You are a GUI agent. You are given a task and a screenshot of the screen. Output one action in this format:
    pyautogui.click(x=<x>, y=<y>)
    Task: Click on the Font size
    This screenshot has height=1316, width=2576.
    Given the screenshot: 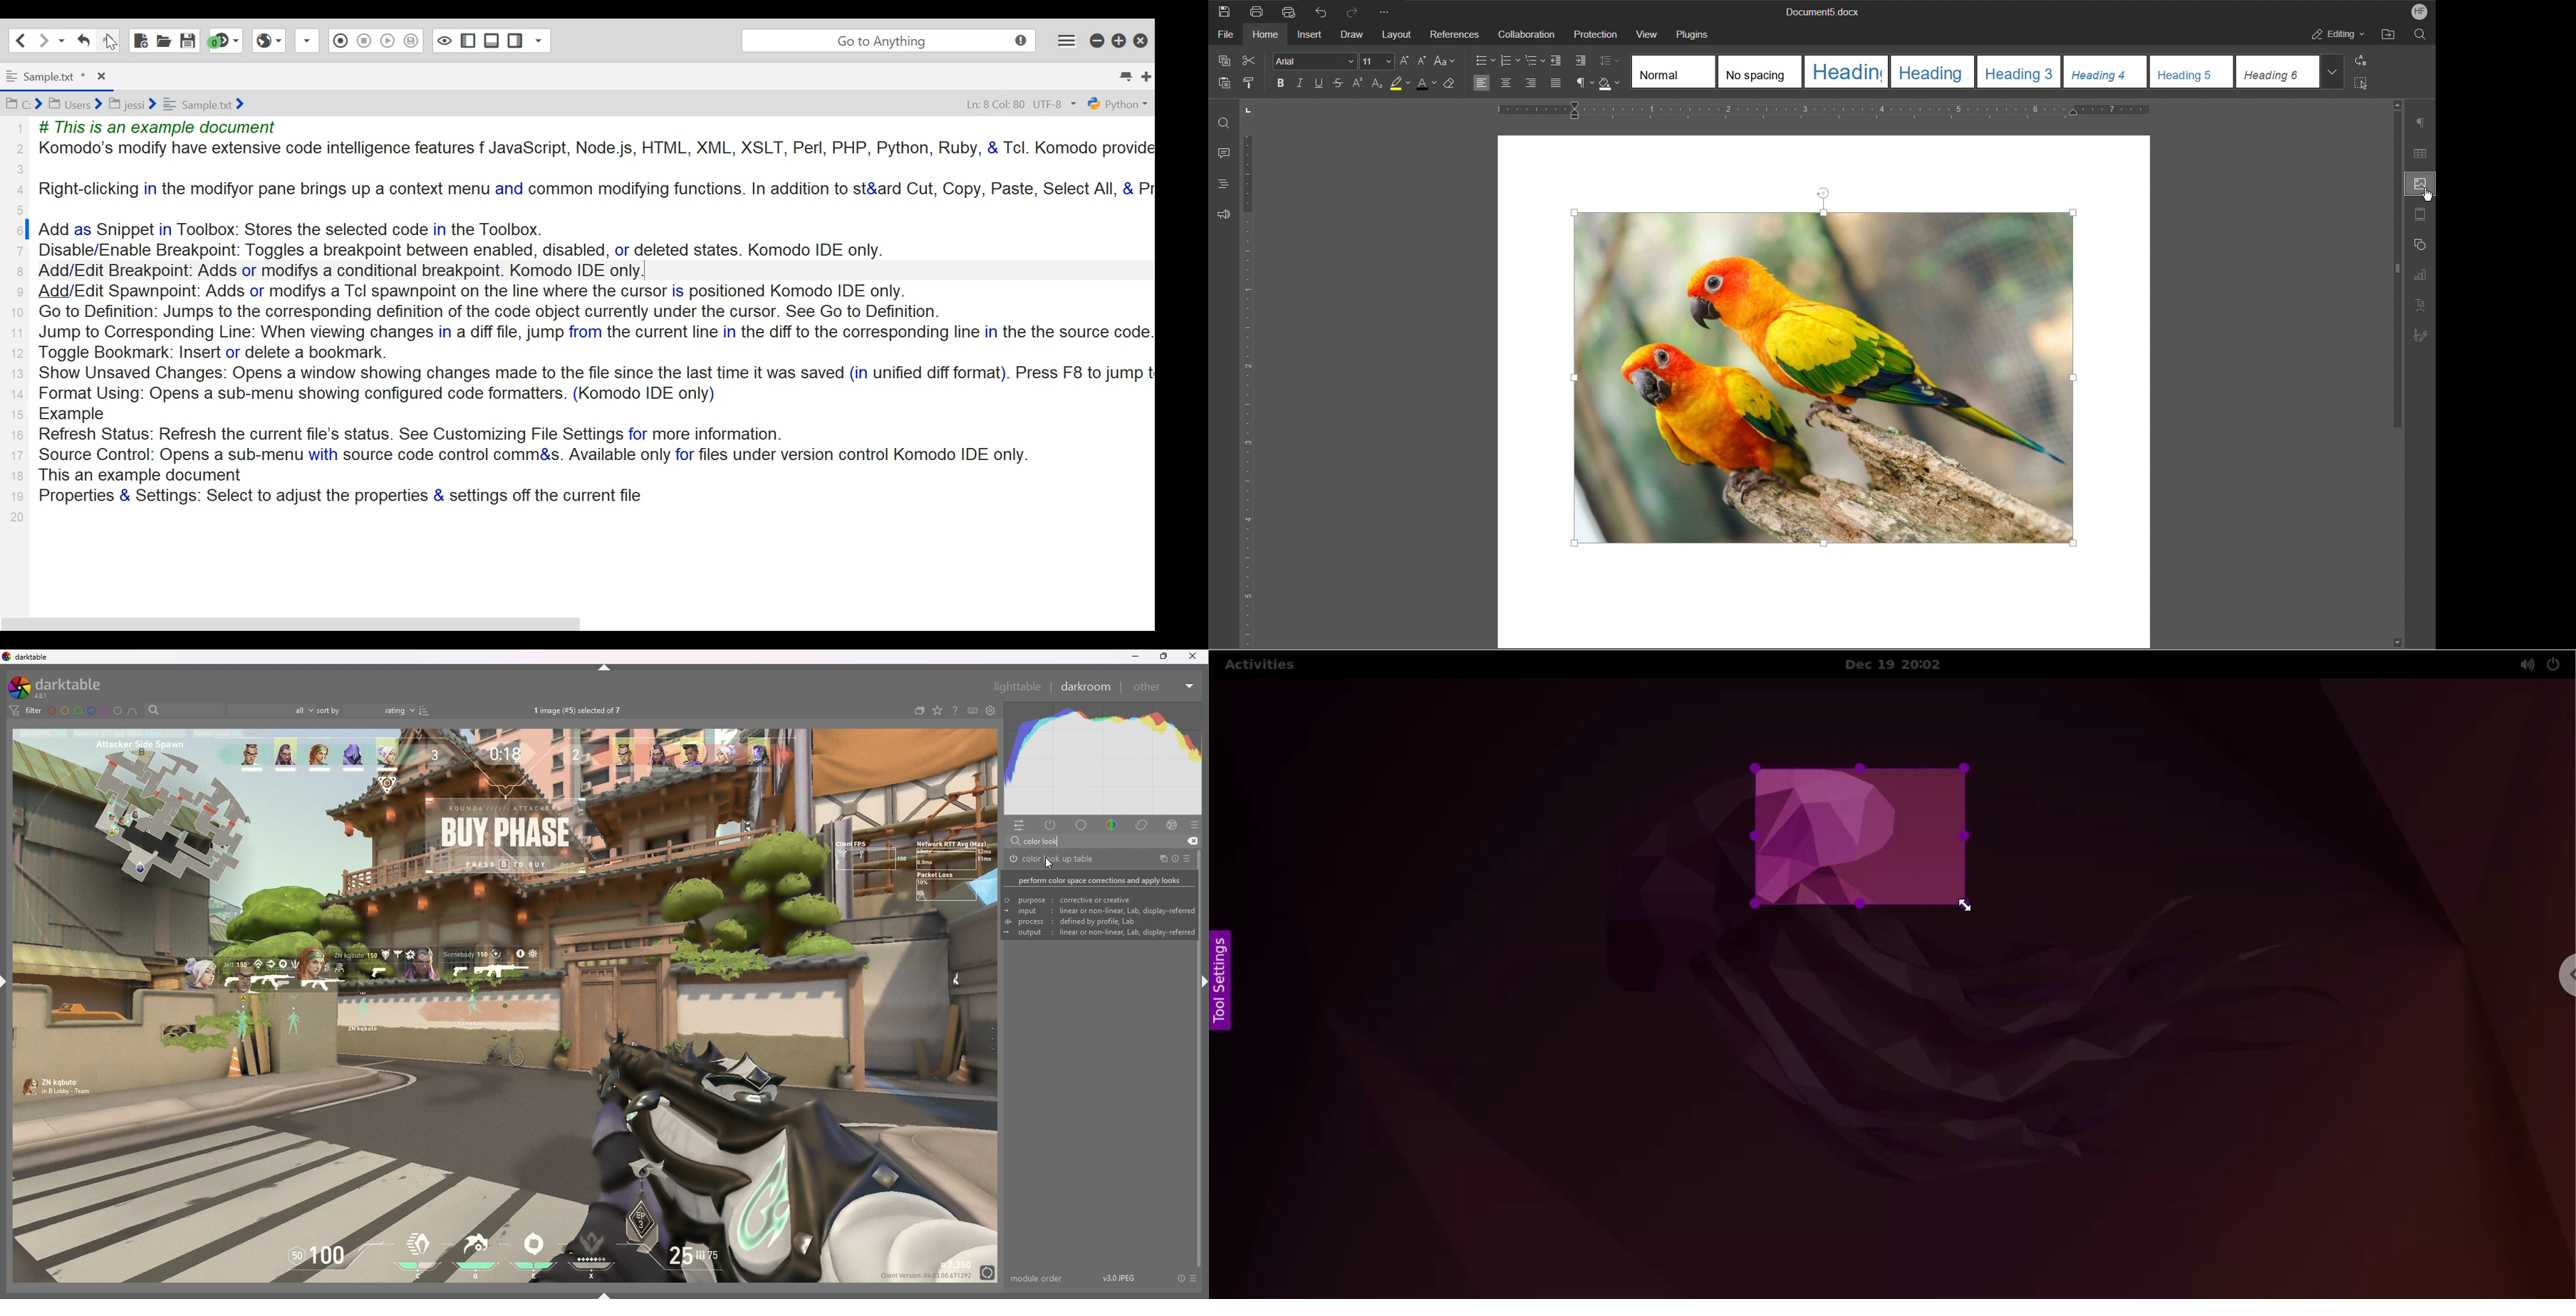 What is the action you would take?
    pyautogui.click(x=1378, y=61)
    